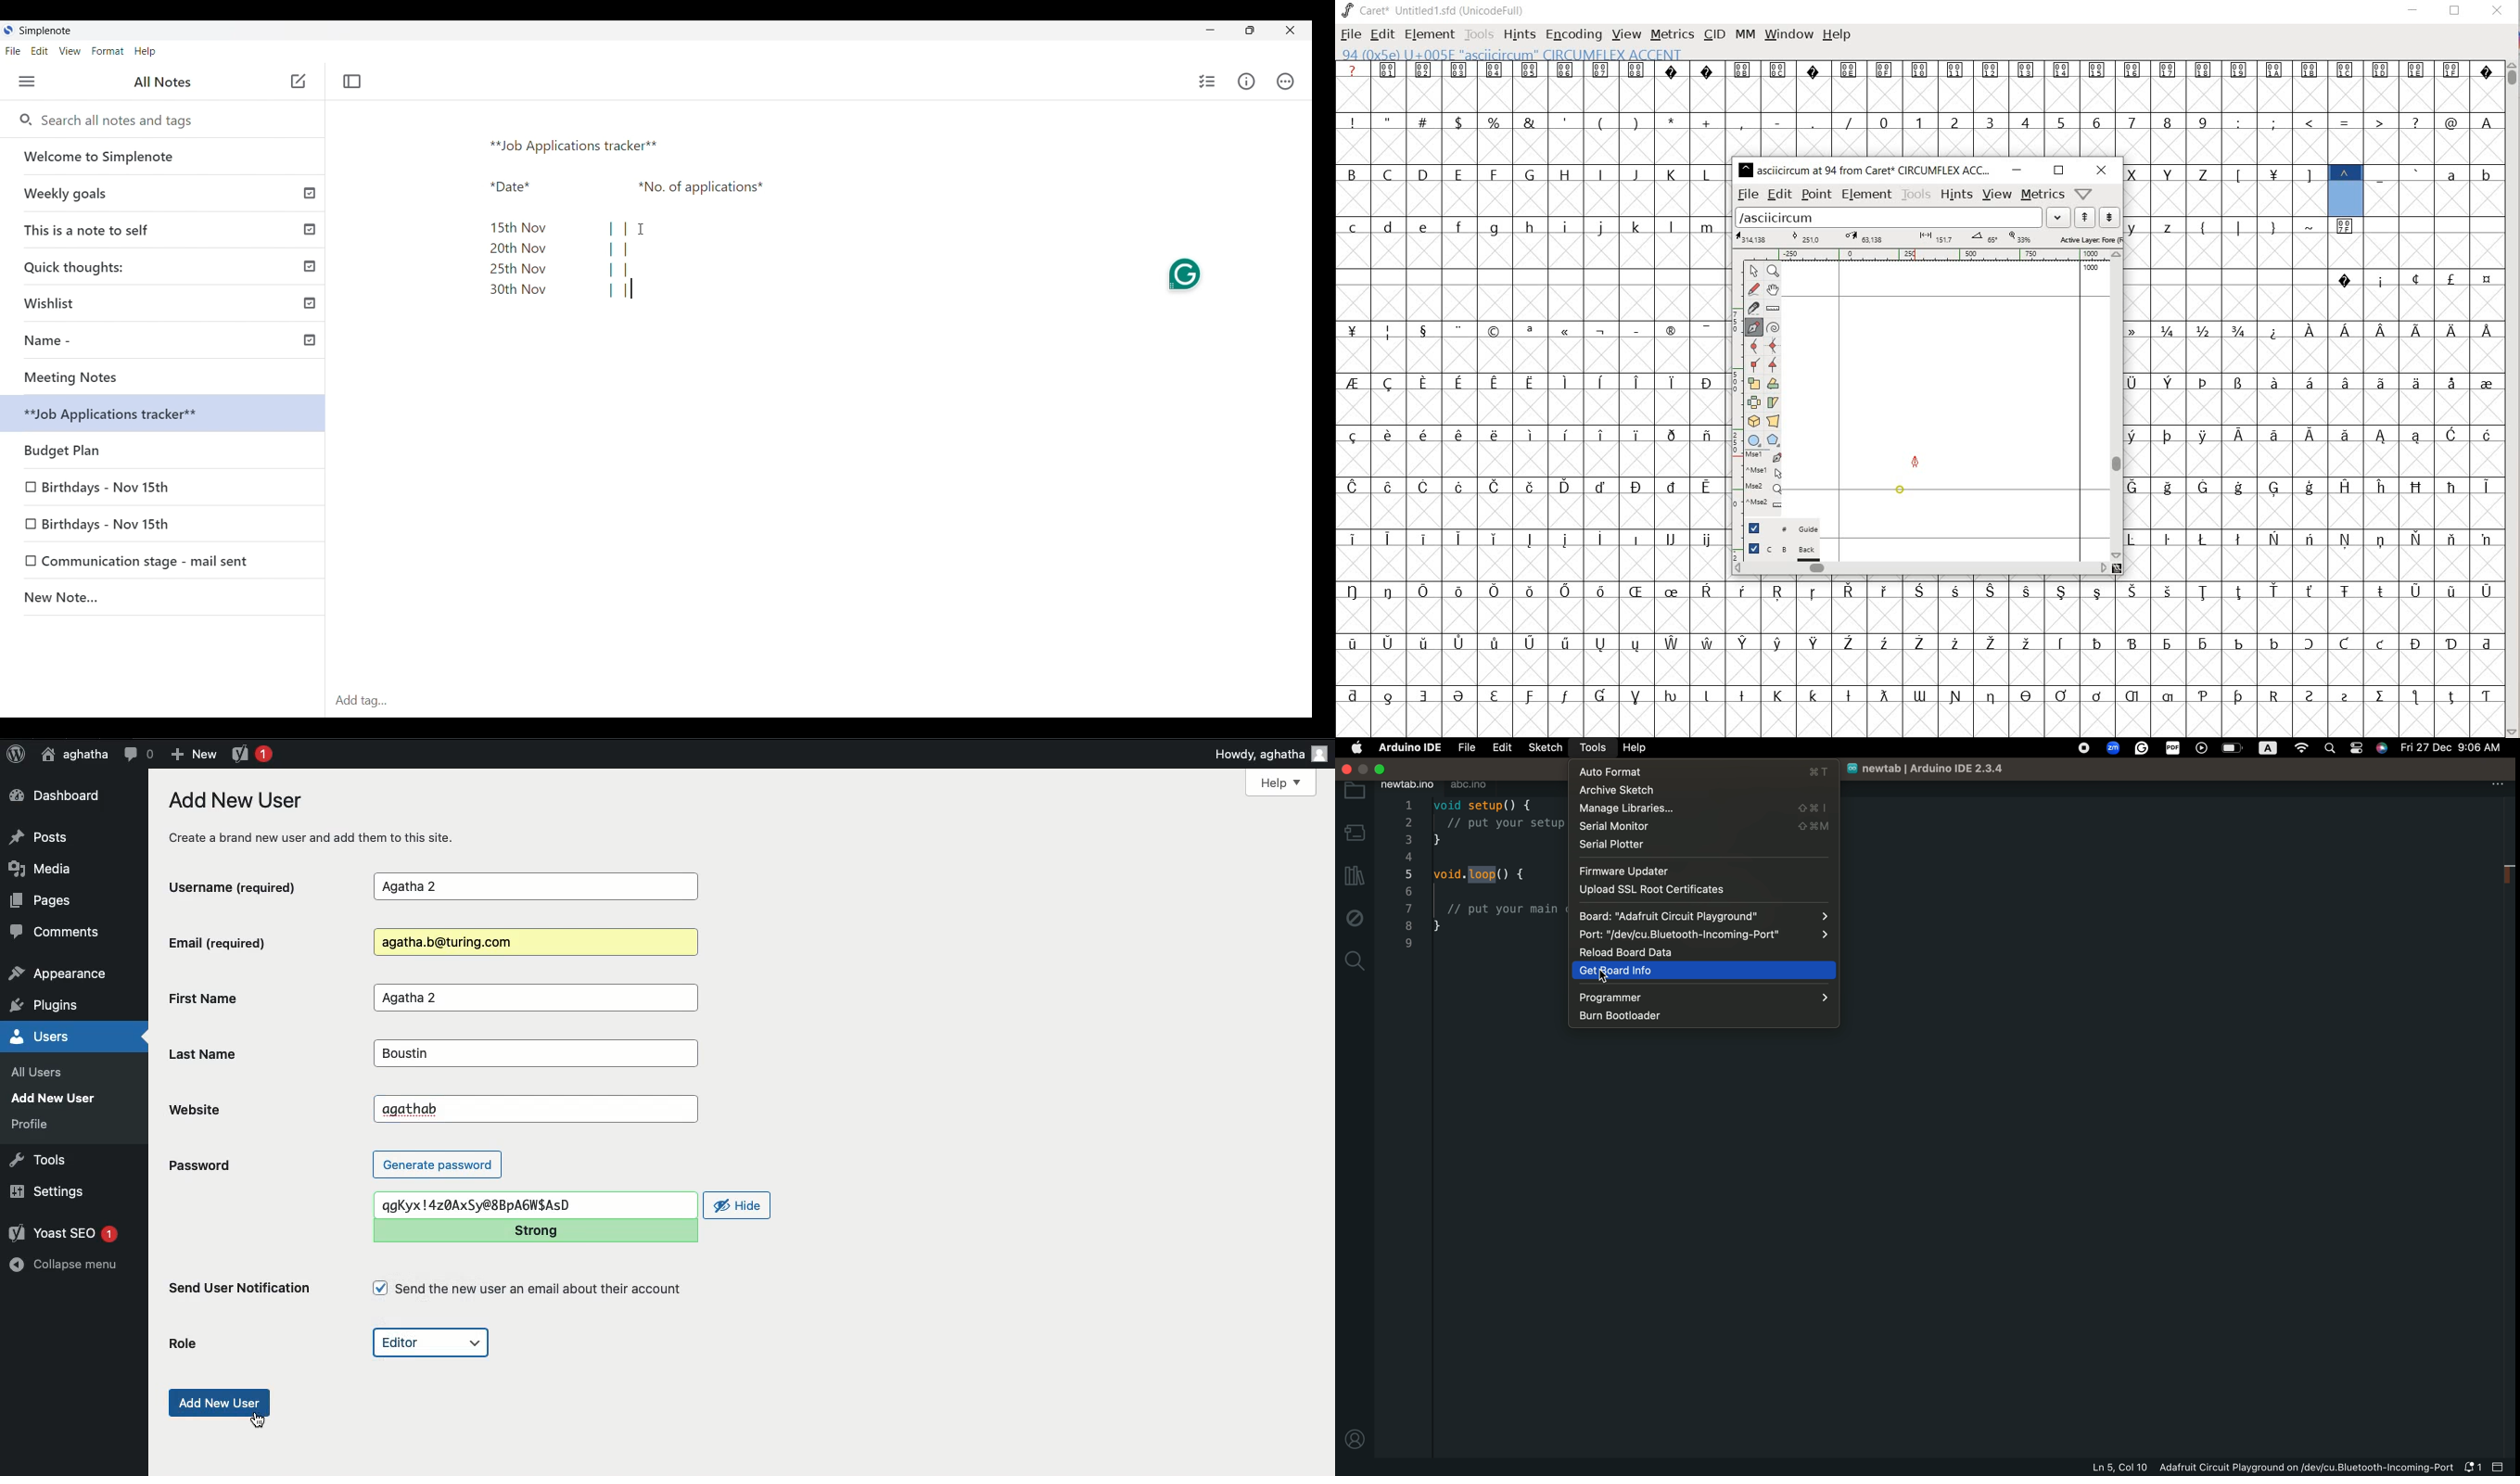 This screenshot has width=2520, height=1484. Describe the element at coordinates (249, 885) in the screenshot. I see `Username (required)` at that location.